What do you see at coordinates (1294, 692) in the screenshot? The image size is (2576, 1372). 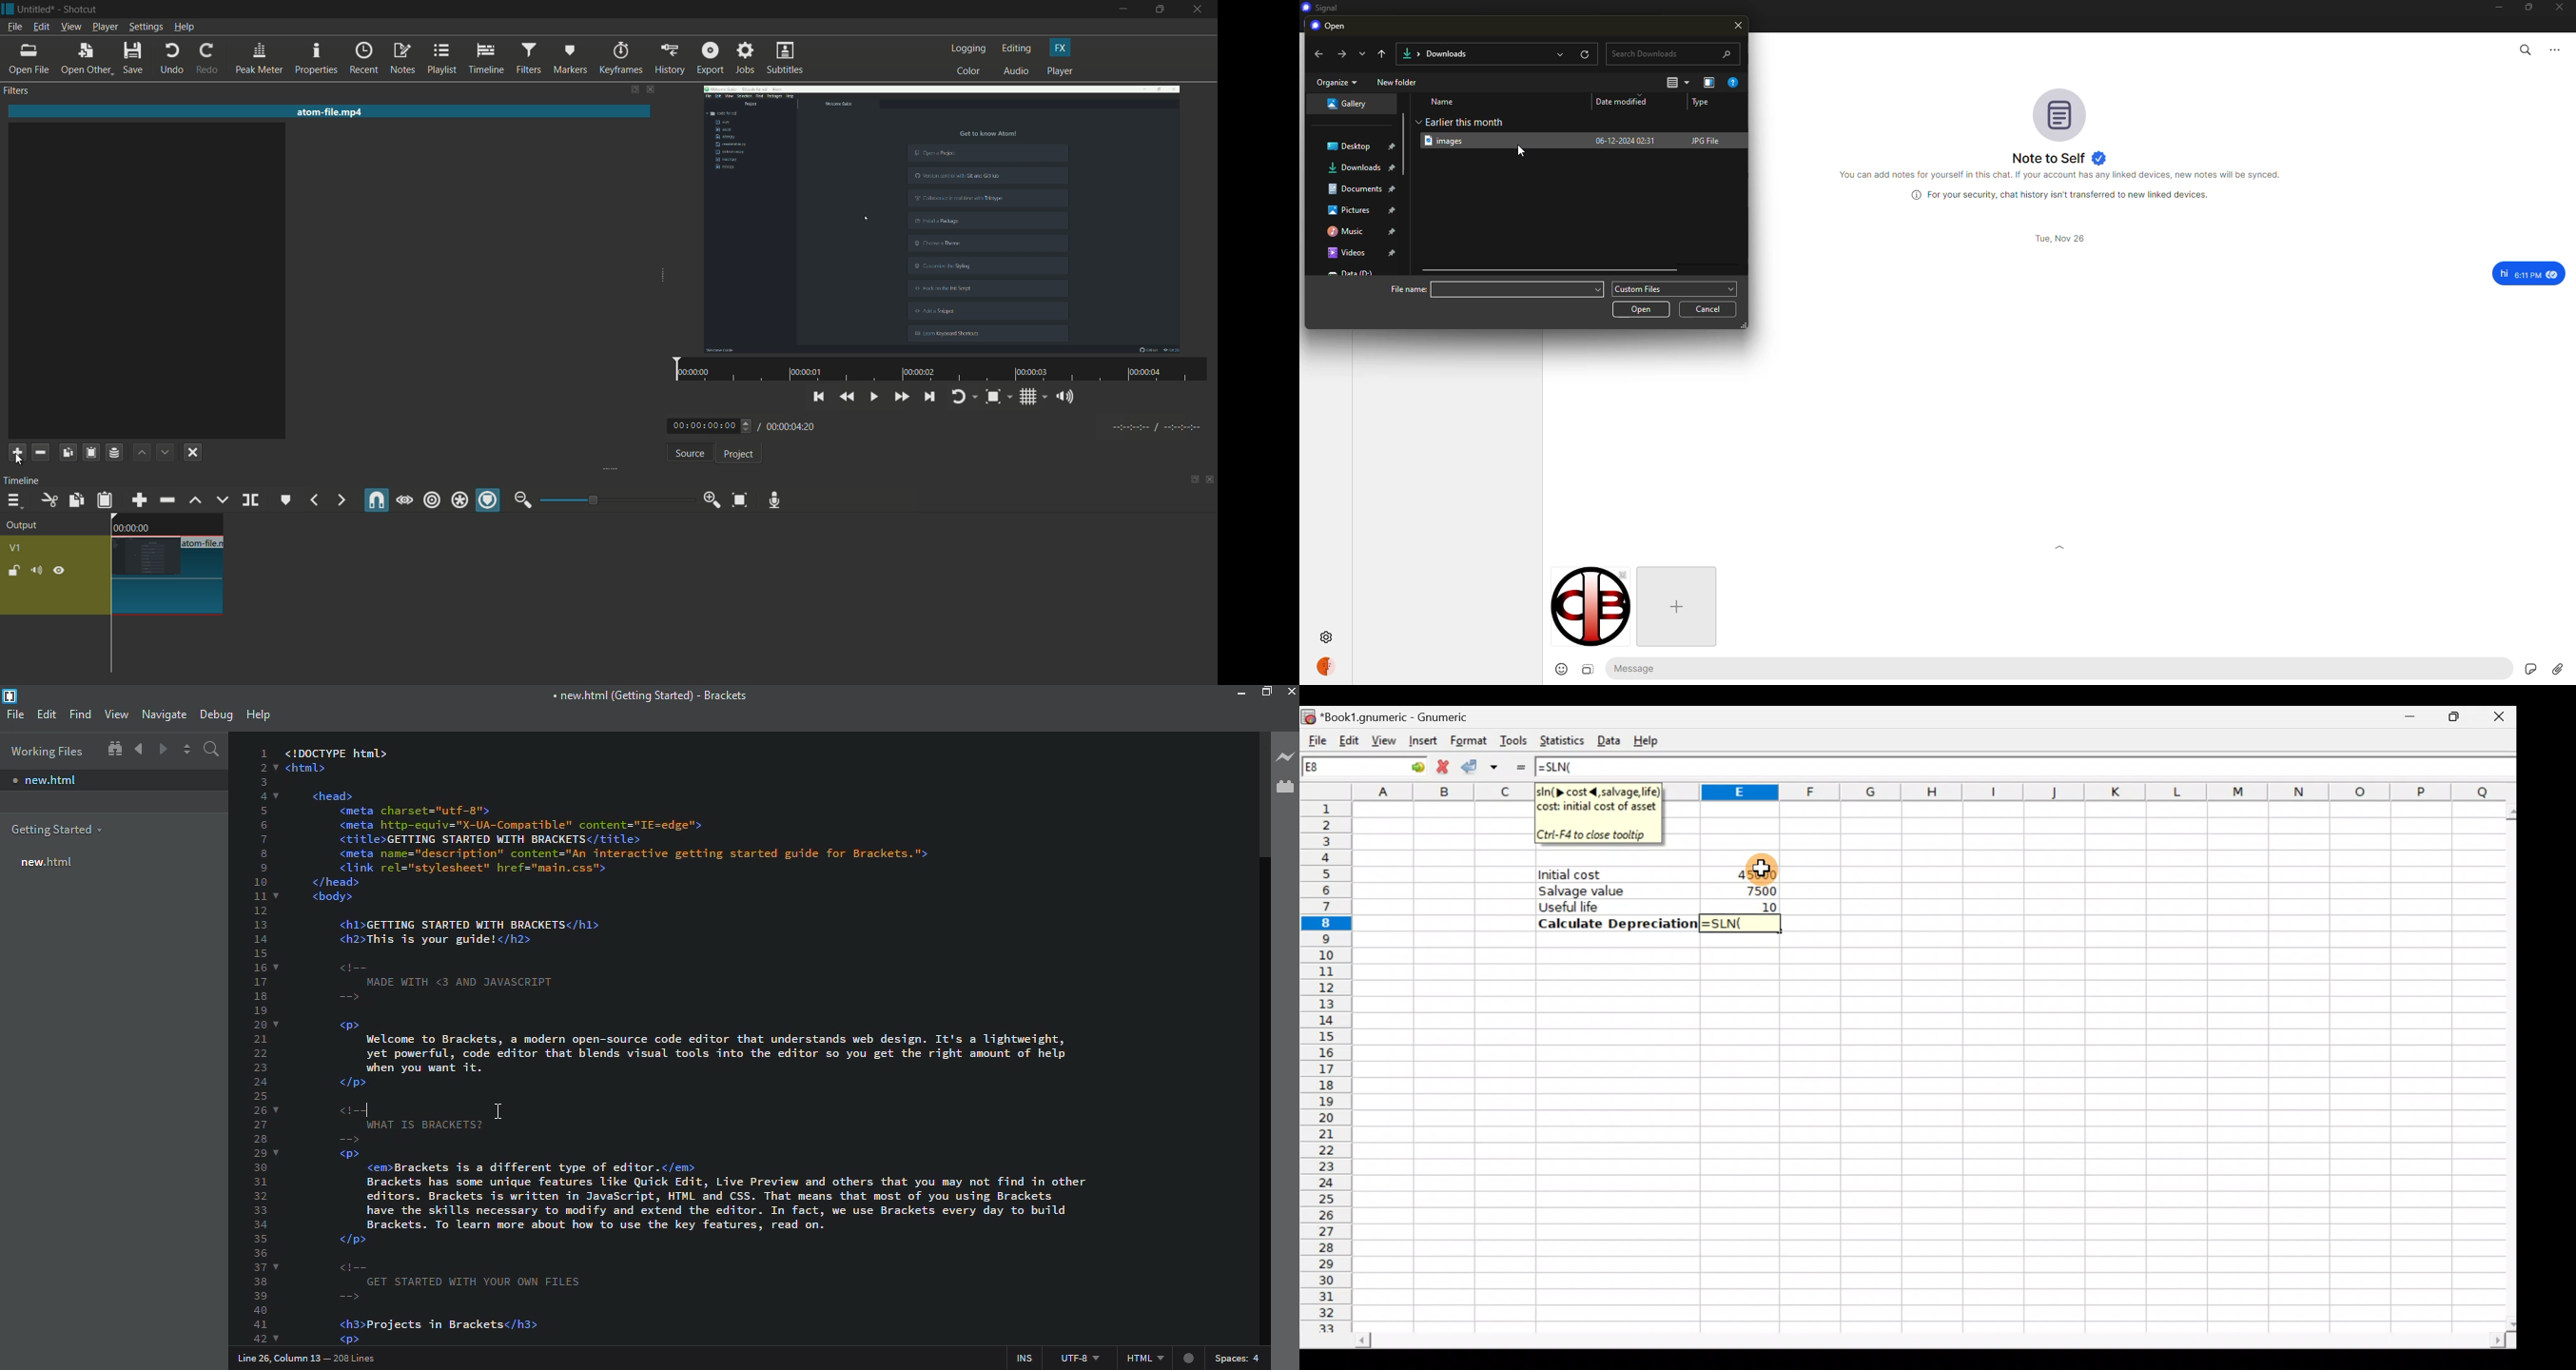 I see `close` at bounding box center [1294, 692].